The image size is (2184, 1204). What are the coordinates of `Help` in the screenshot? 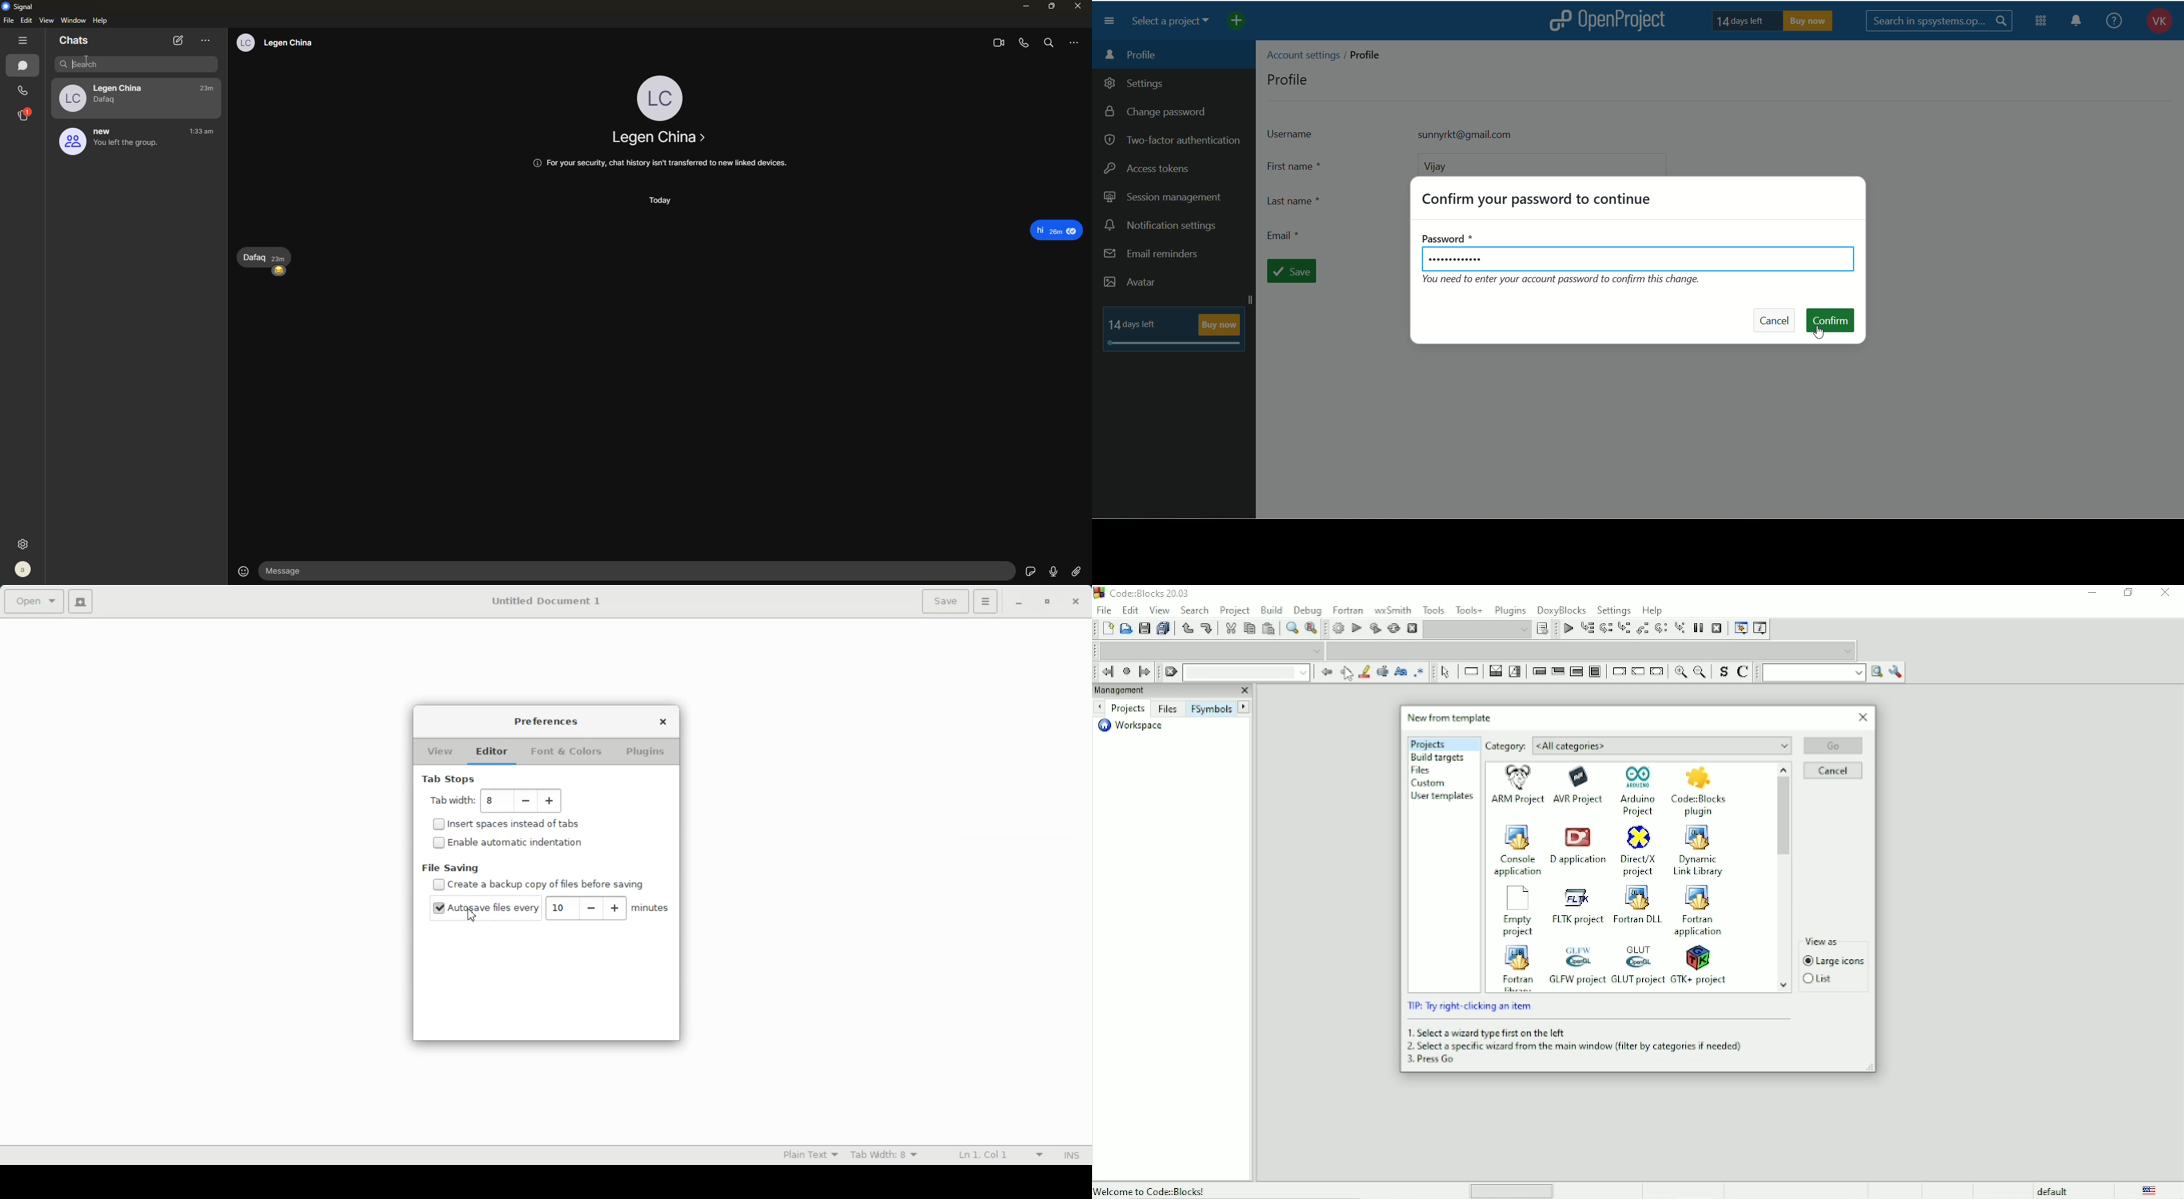 It's located at (1655, 609).